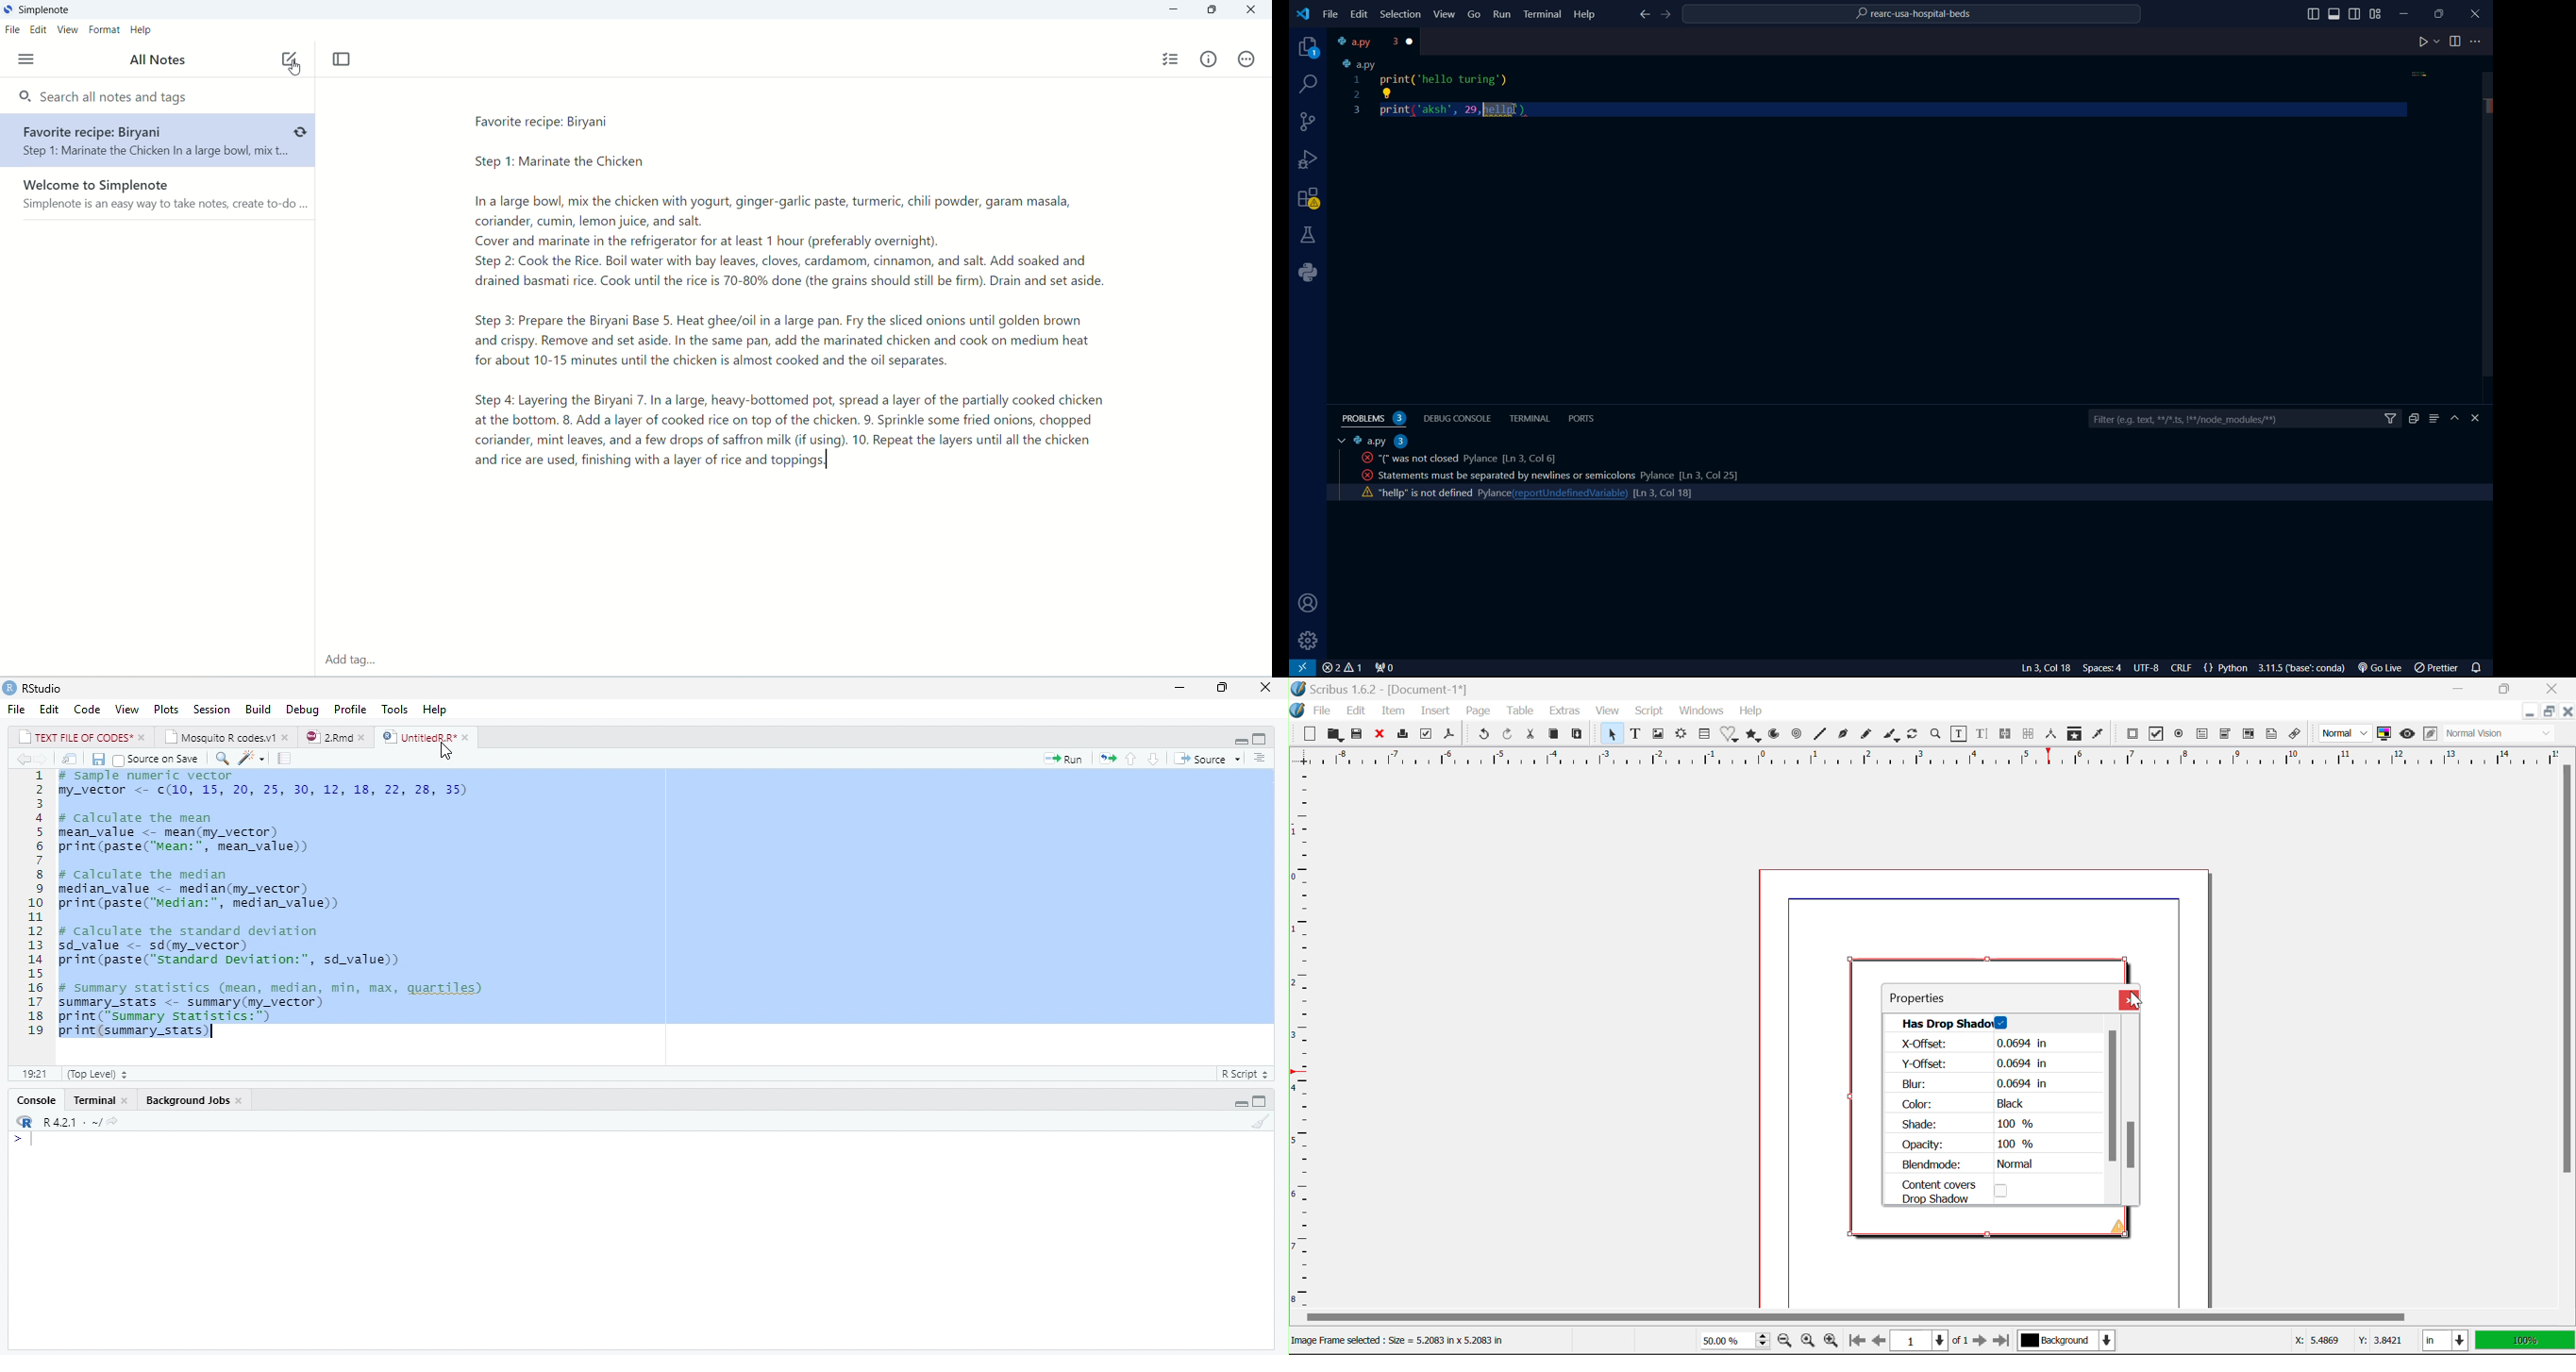  What do you see at coordinates (2073, 734) in the screenshot?
I see `Copy Item Properties` at bounding box center [2073, 734].